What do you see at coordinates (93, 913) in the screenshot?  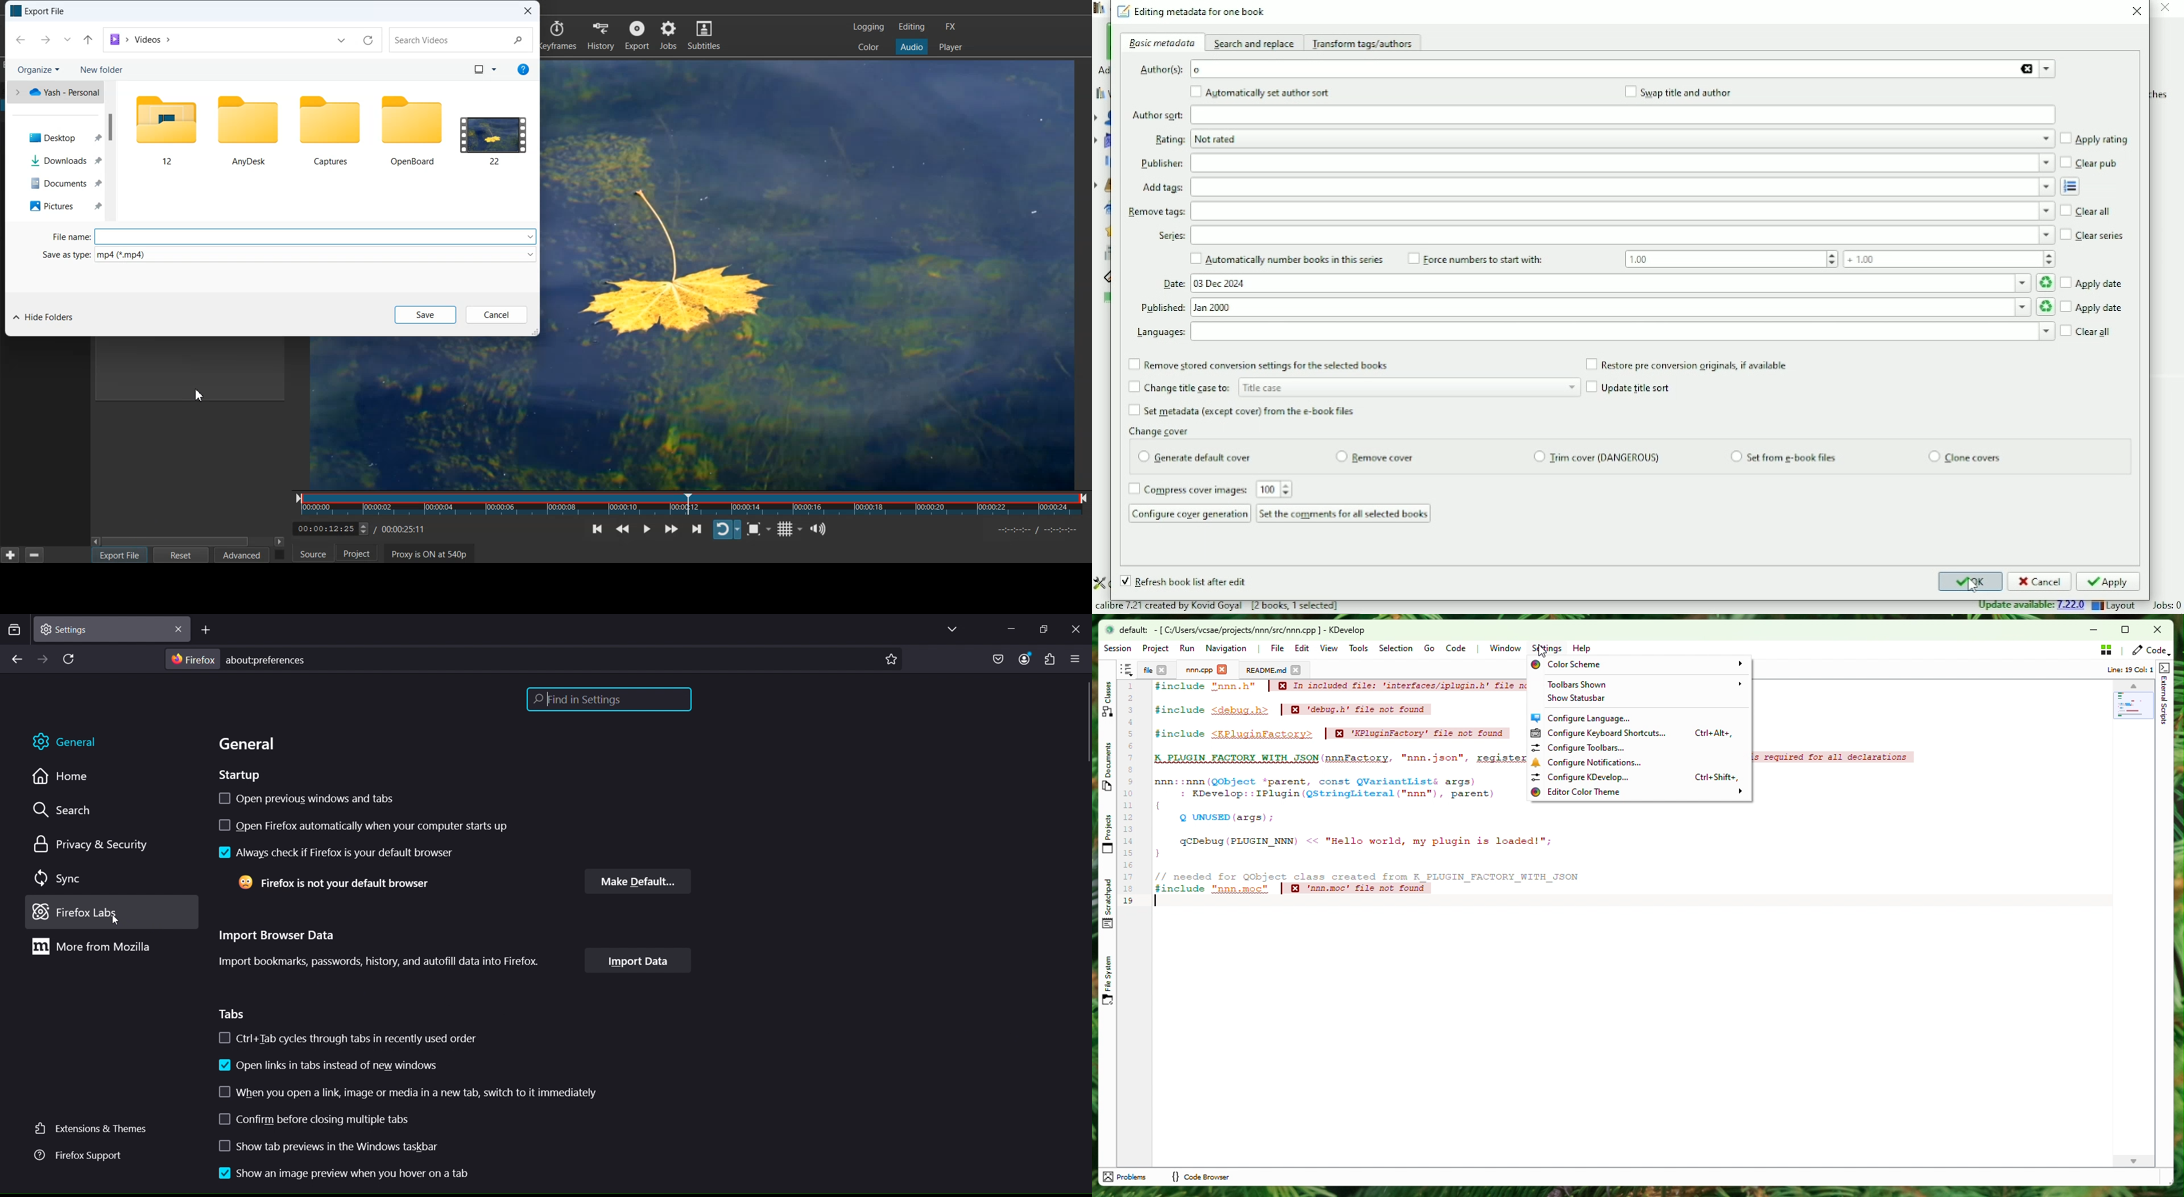 I see `firefox labs` at bounding box center [93, 913].